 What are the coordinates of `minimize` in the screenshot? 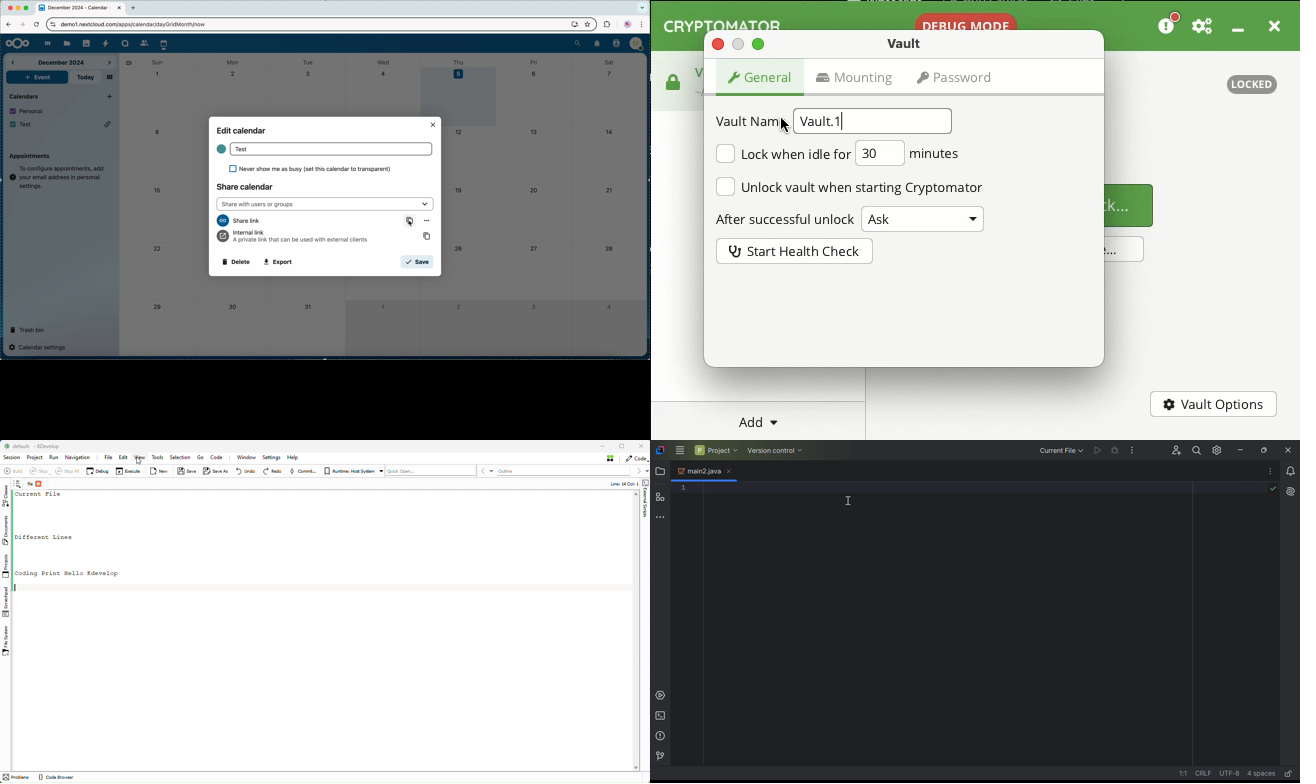 It's located at (19, 9).